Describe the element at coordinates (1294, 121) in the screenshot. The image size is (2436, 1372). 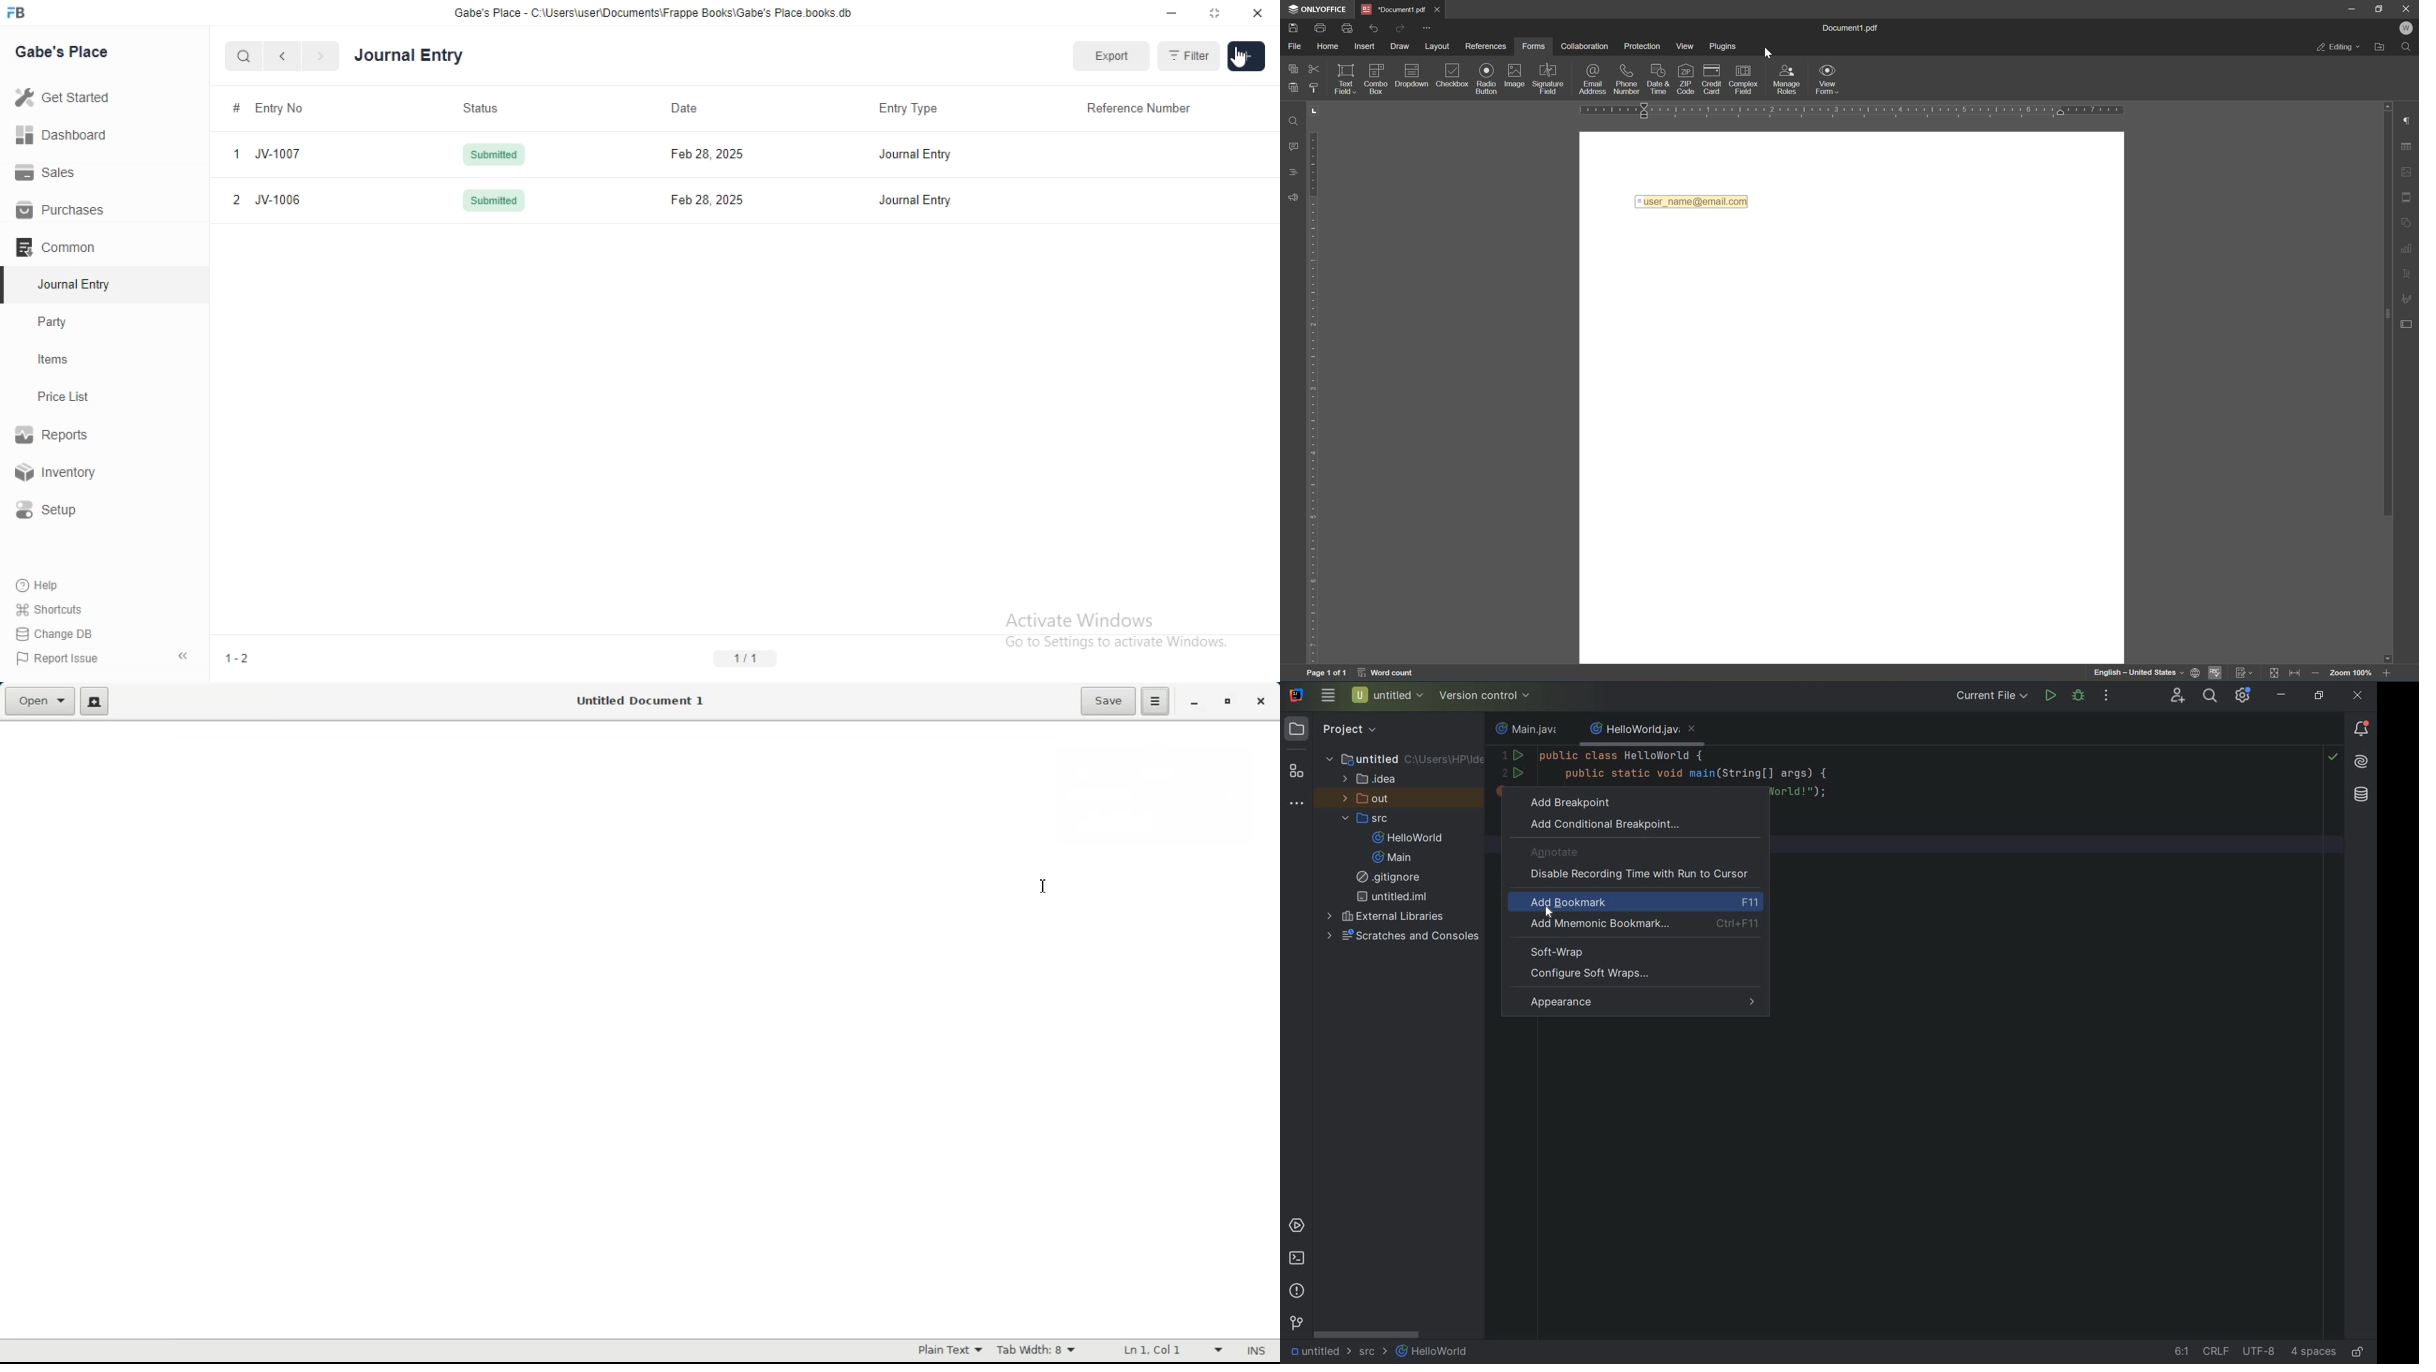
I see `find` at that location.